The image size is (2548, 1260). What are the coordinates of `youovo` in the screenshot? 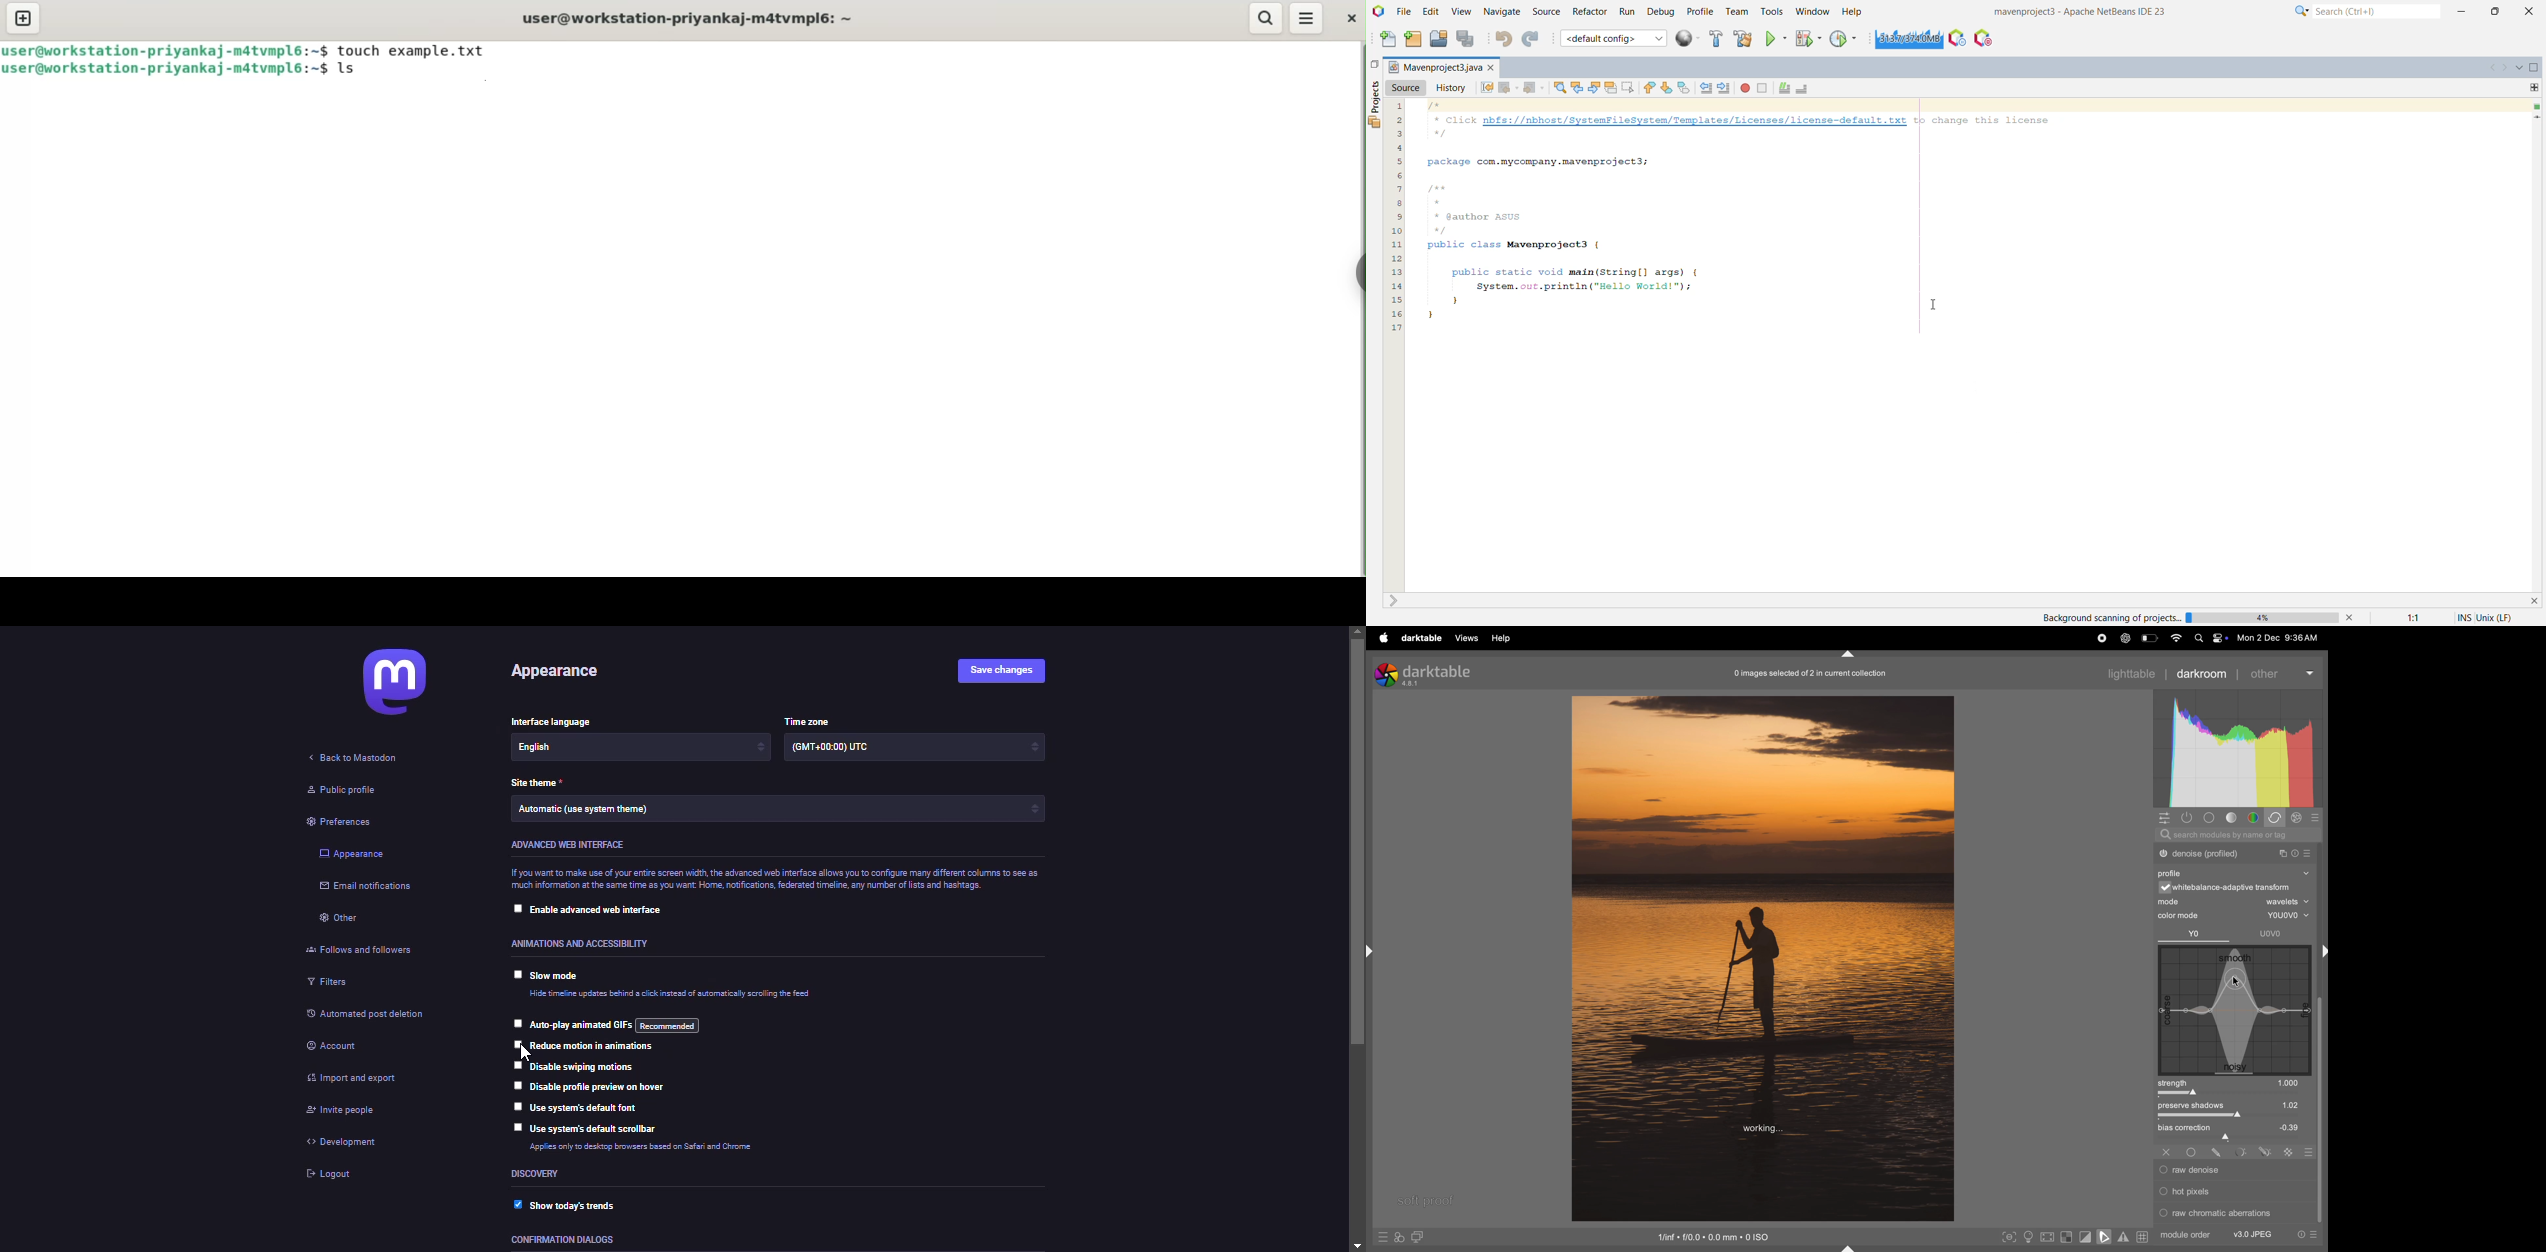 It's located at (2283, 916).